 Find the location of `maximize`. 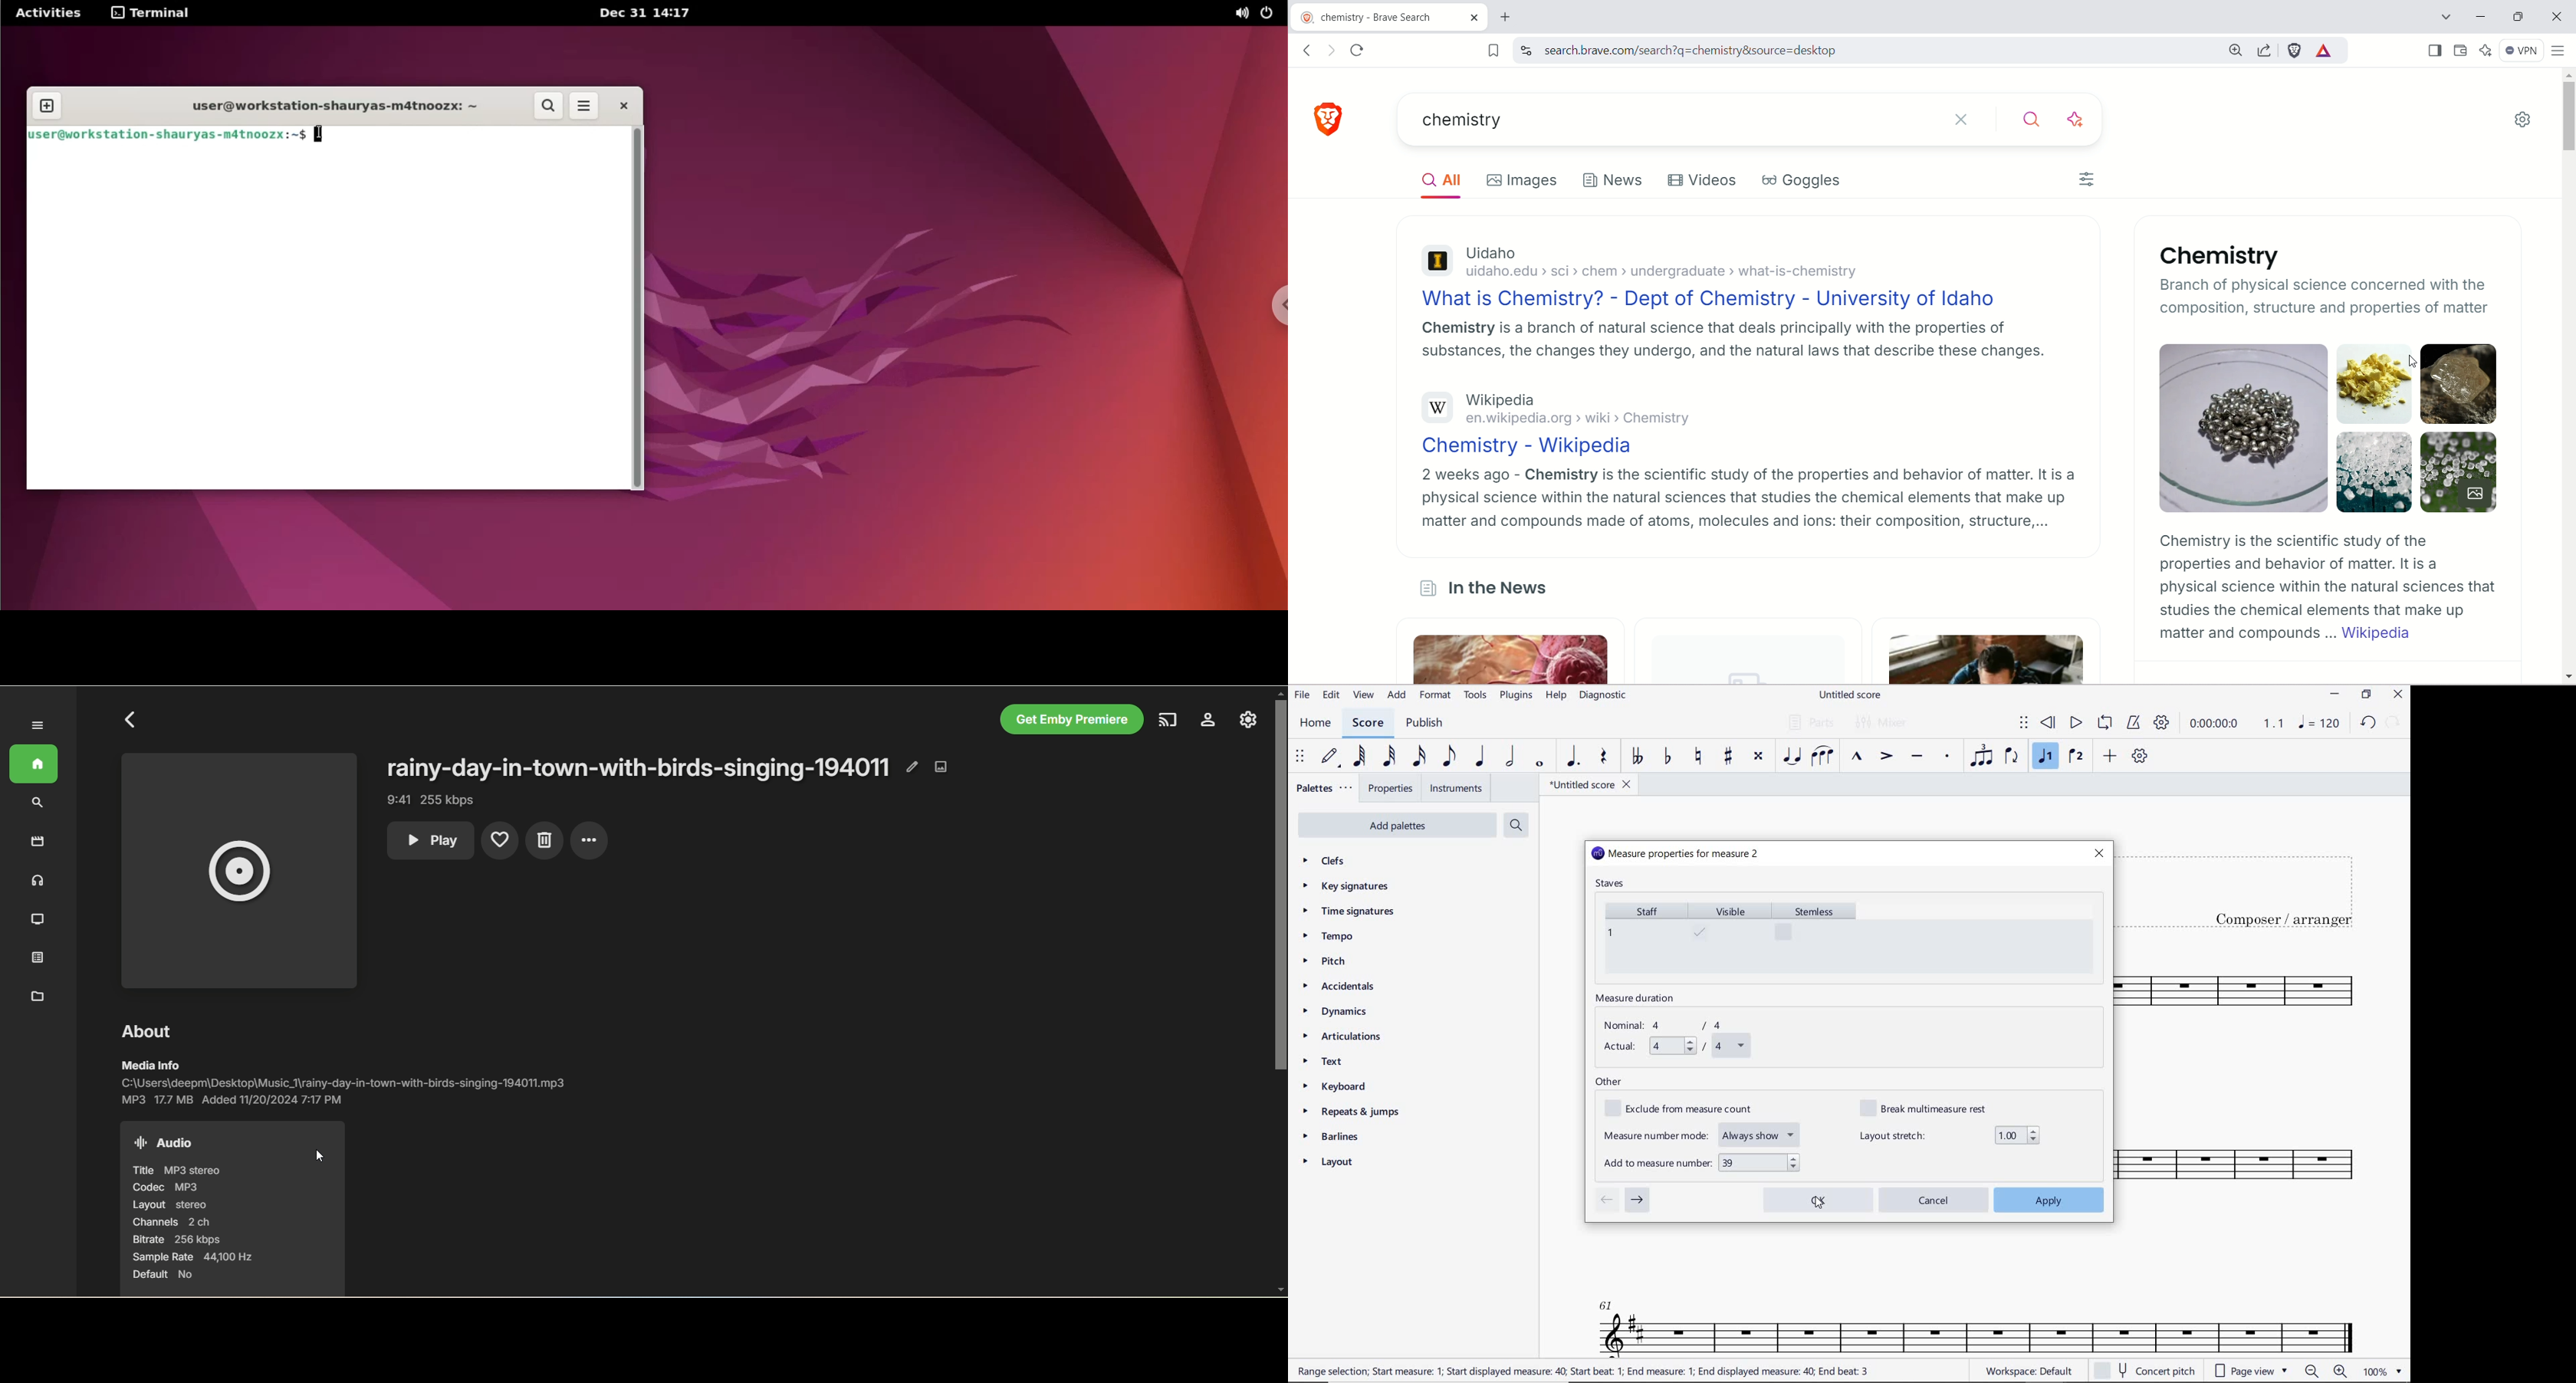

maximize is located at coordinates (2521, 15).